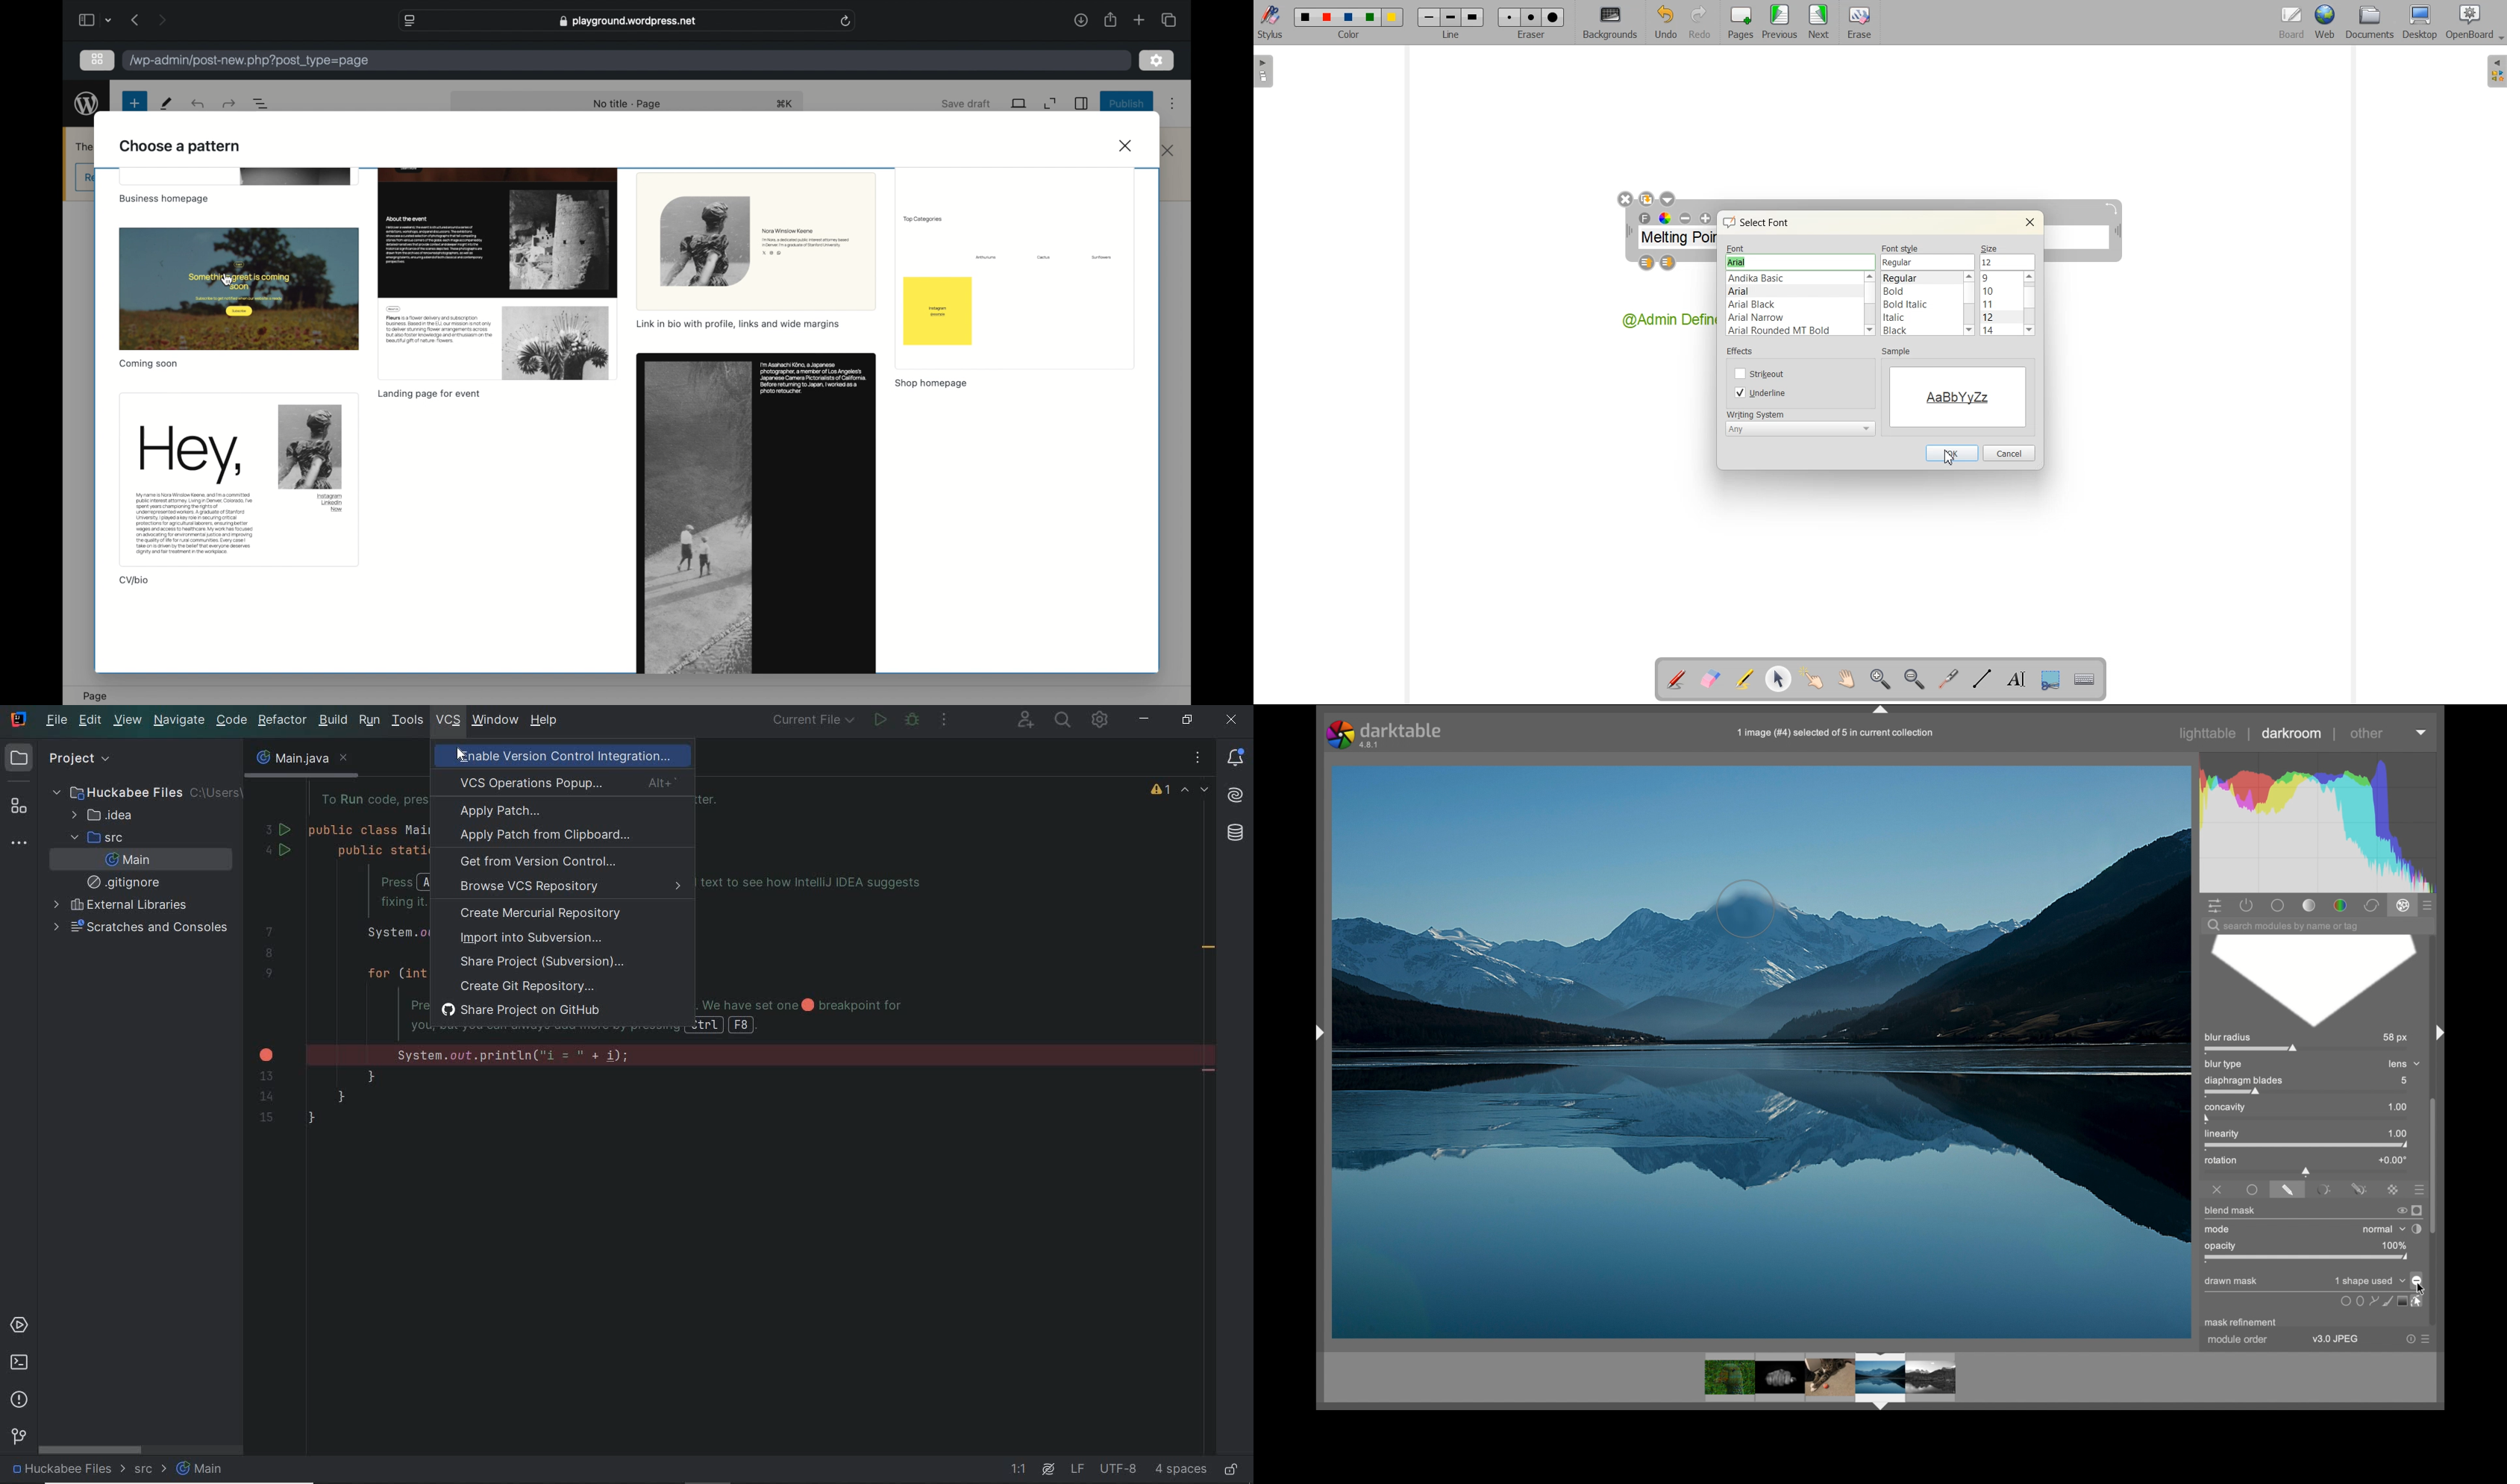  Describe the element at coordinates (2393, 1037) in the screenshot. I see `58 px` at that location.